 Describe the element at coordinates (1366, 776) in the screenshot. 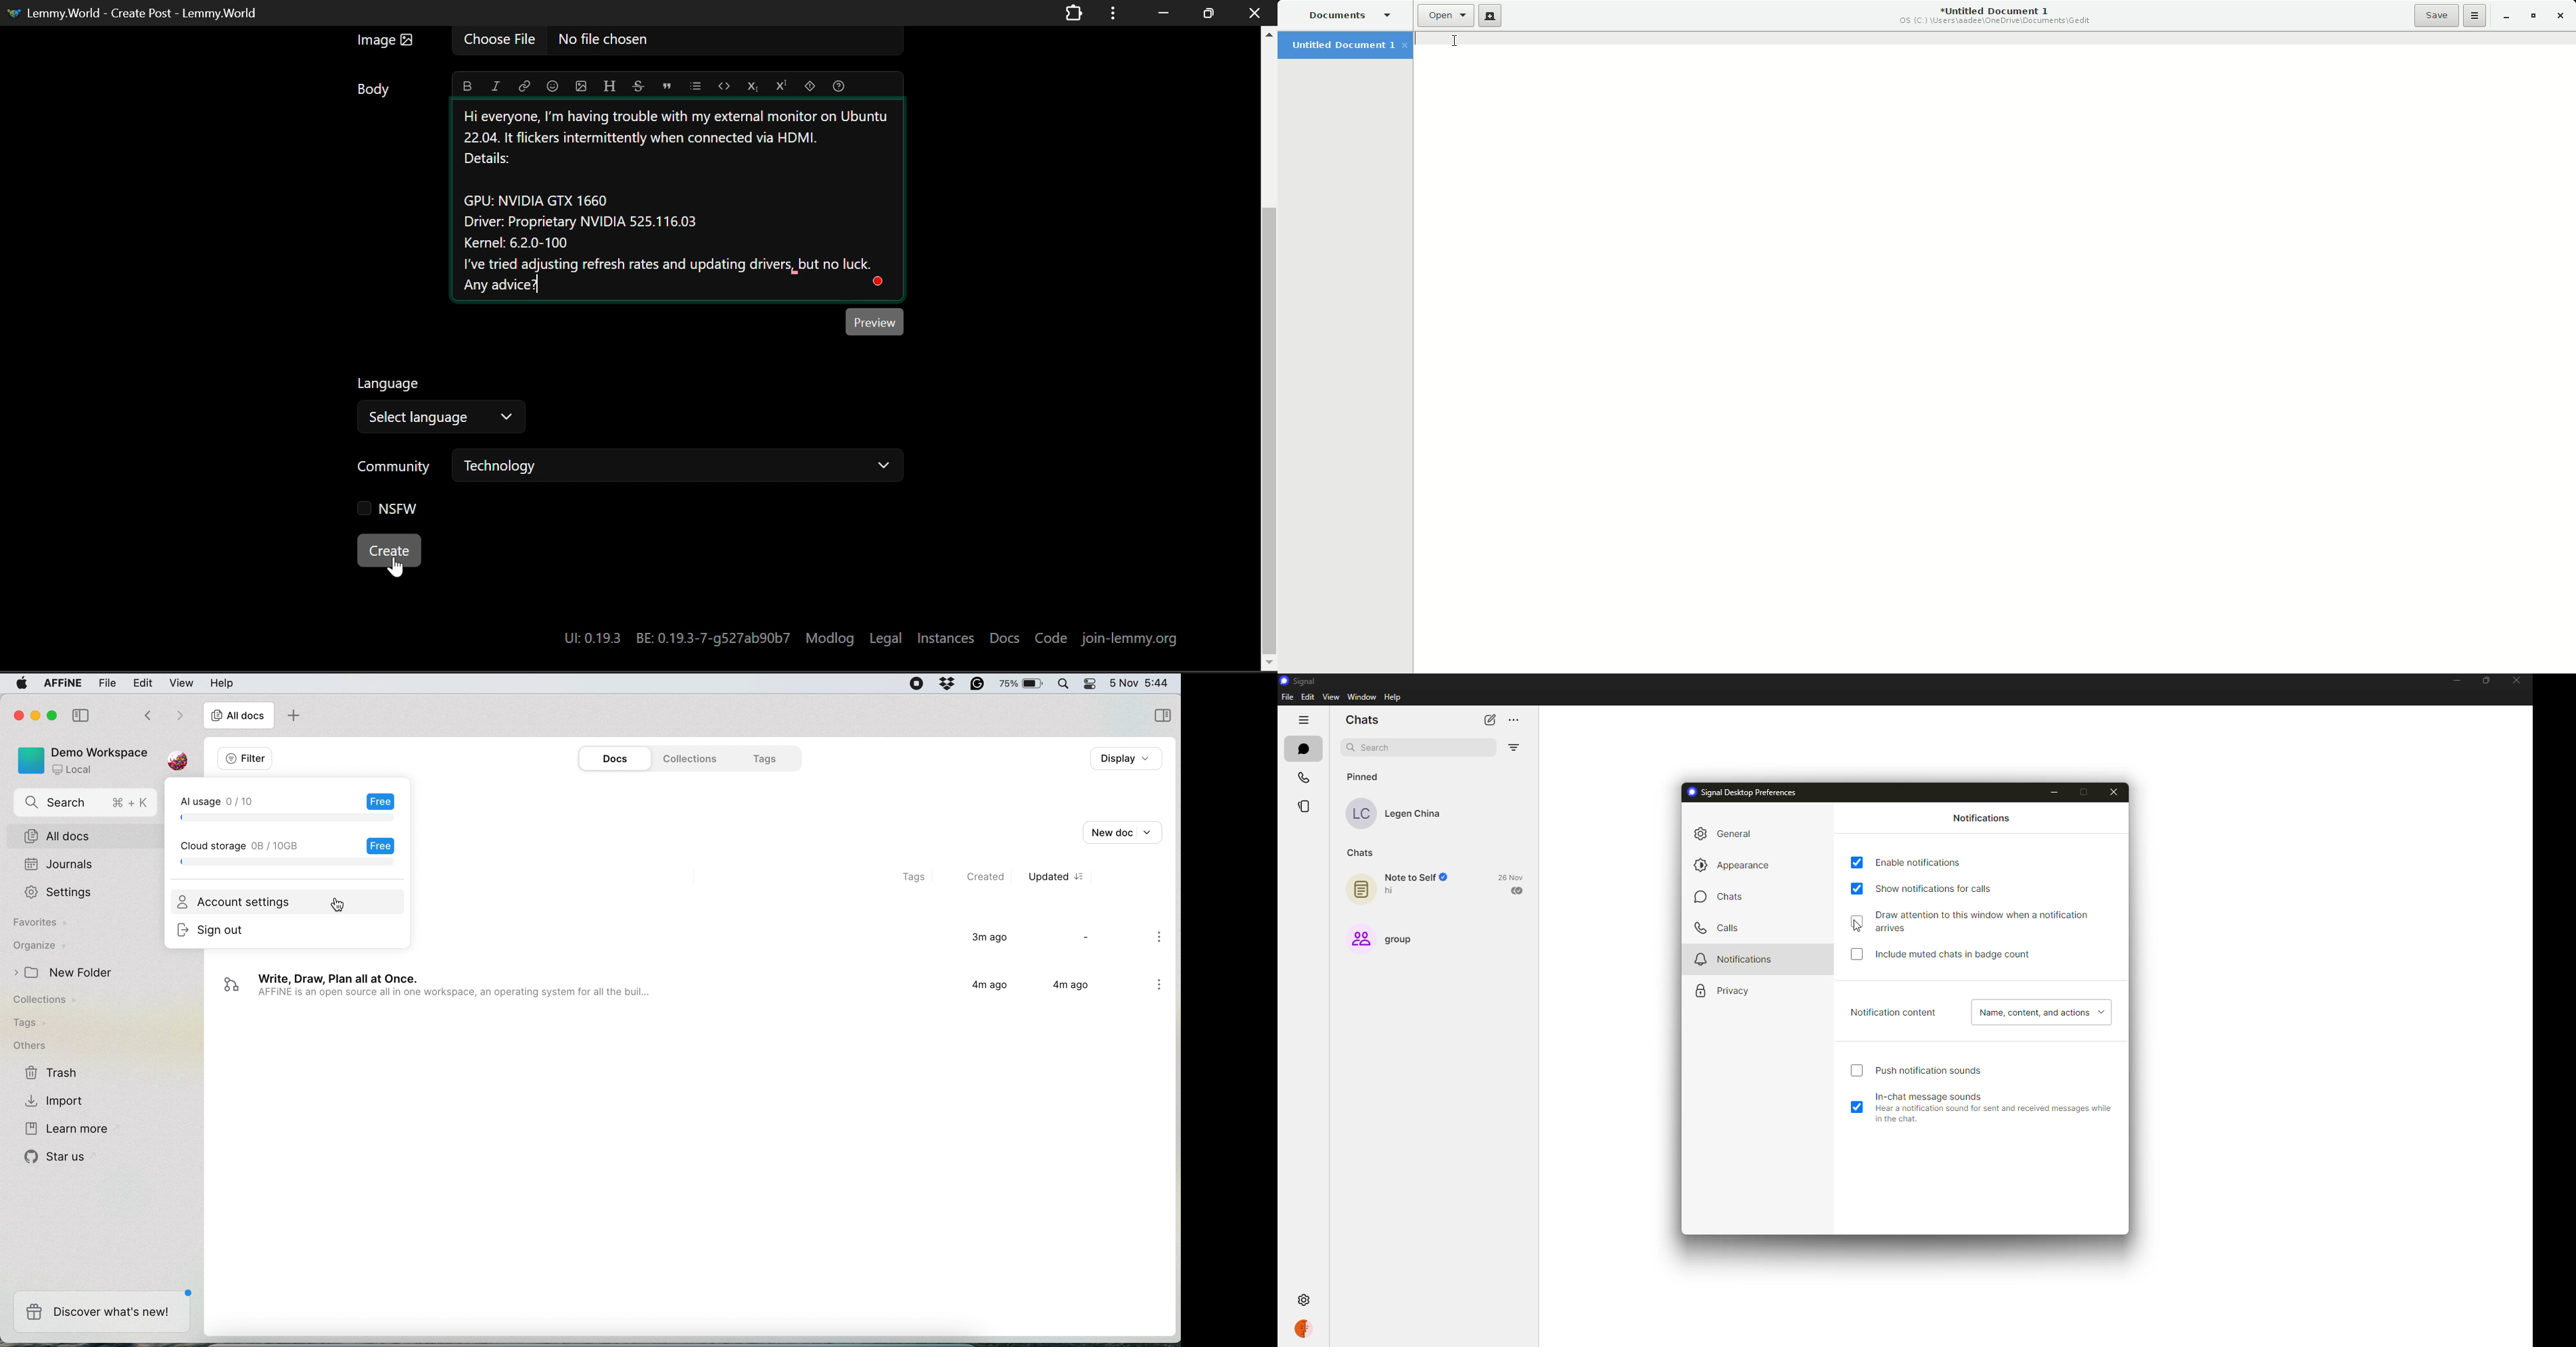

I see `pinned` at that location.